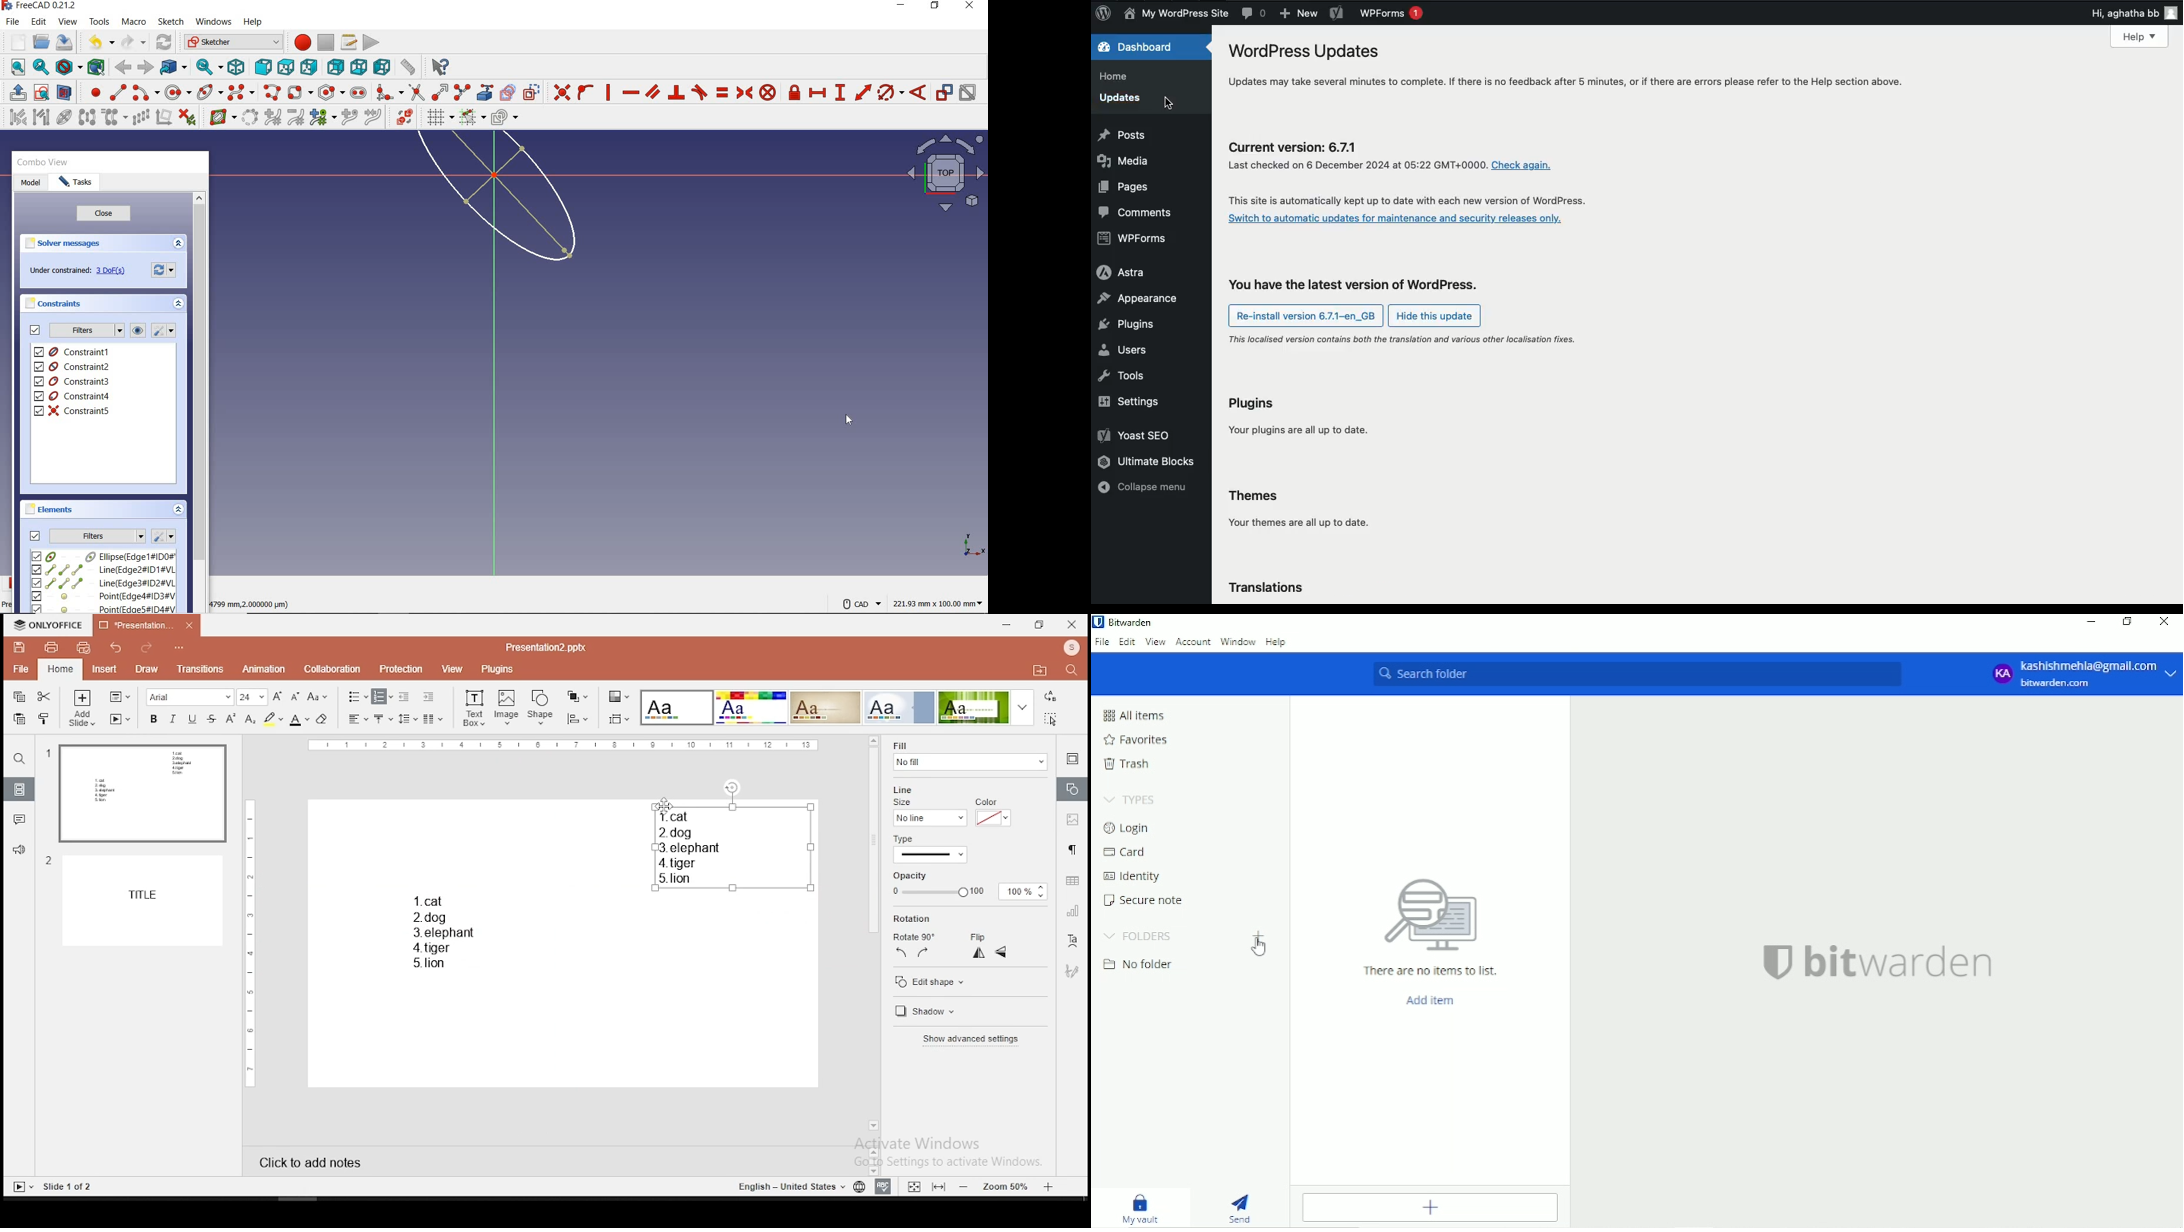  Describe the element at coordinates (976, 1040) in the screenshot. I see `advanced settings` at that location.